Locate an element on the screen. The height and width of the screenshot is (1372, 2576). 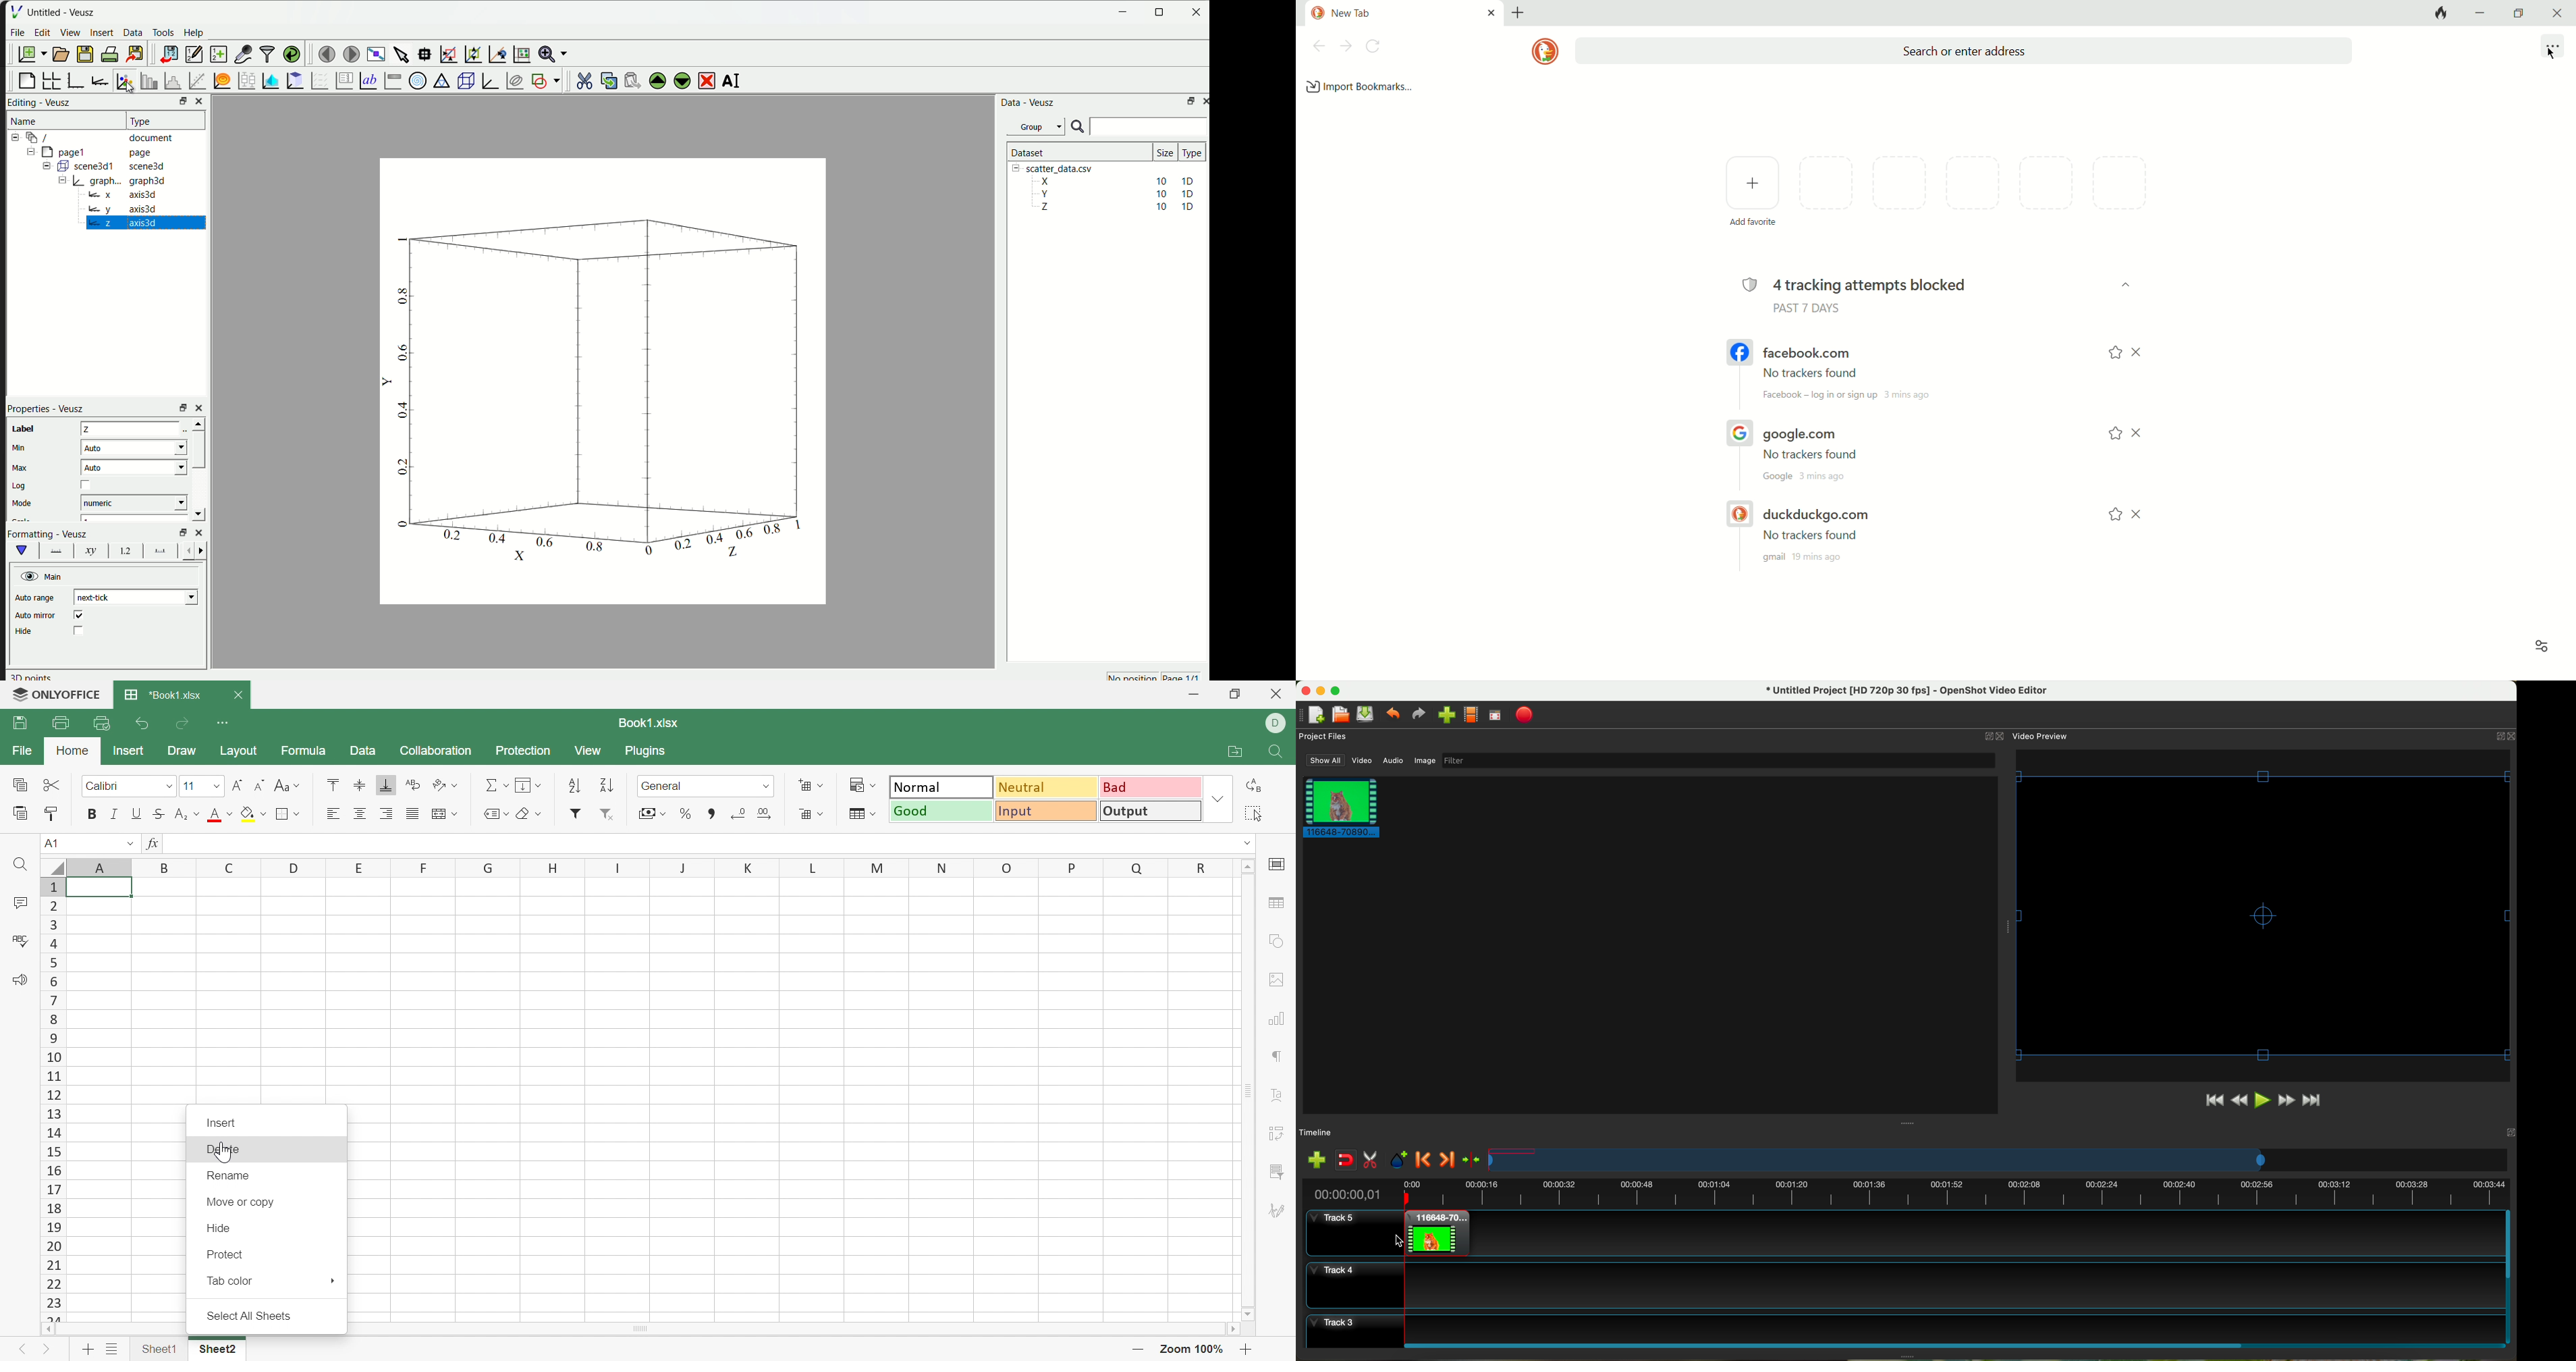
Zoom 100% is located at coordinates (1194, 1349).